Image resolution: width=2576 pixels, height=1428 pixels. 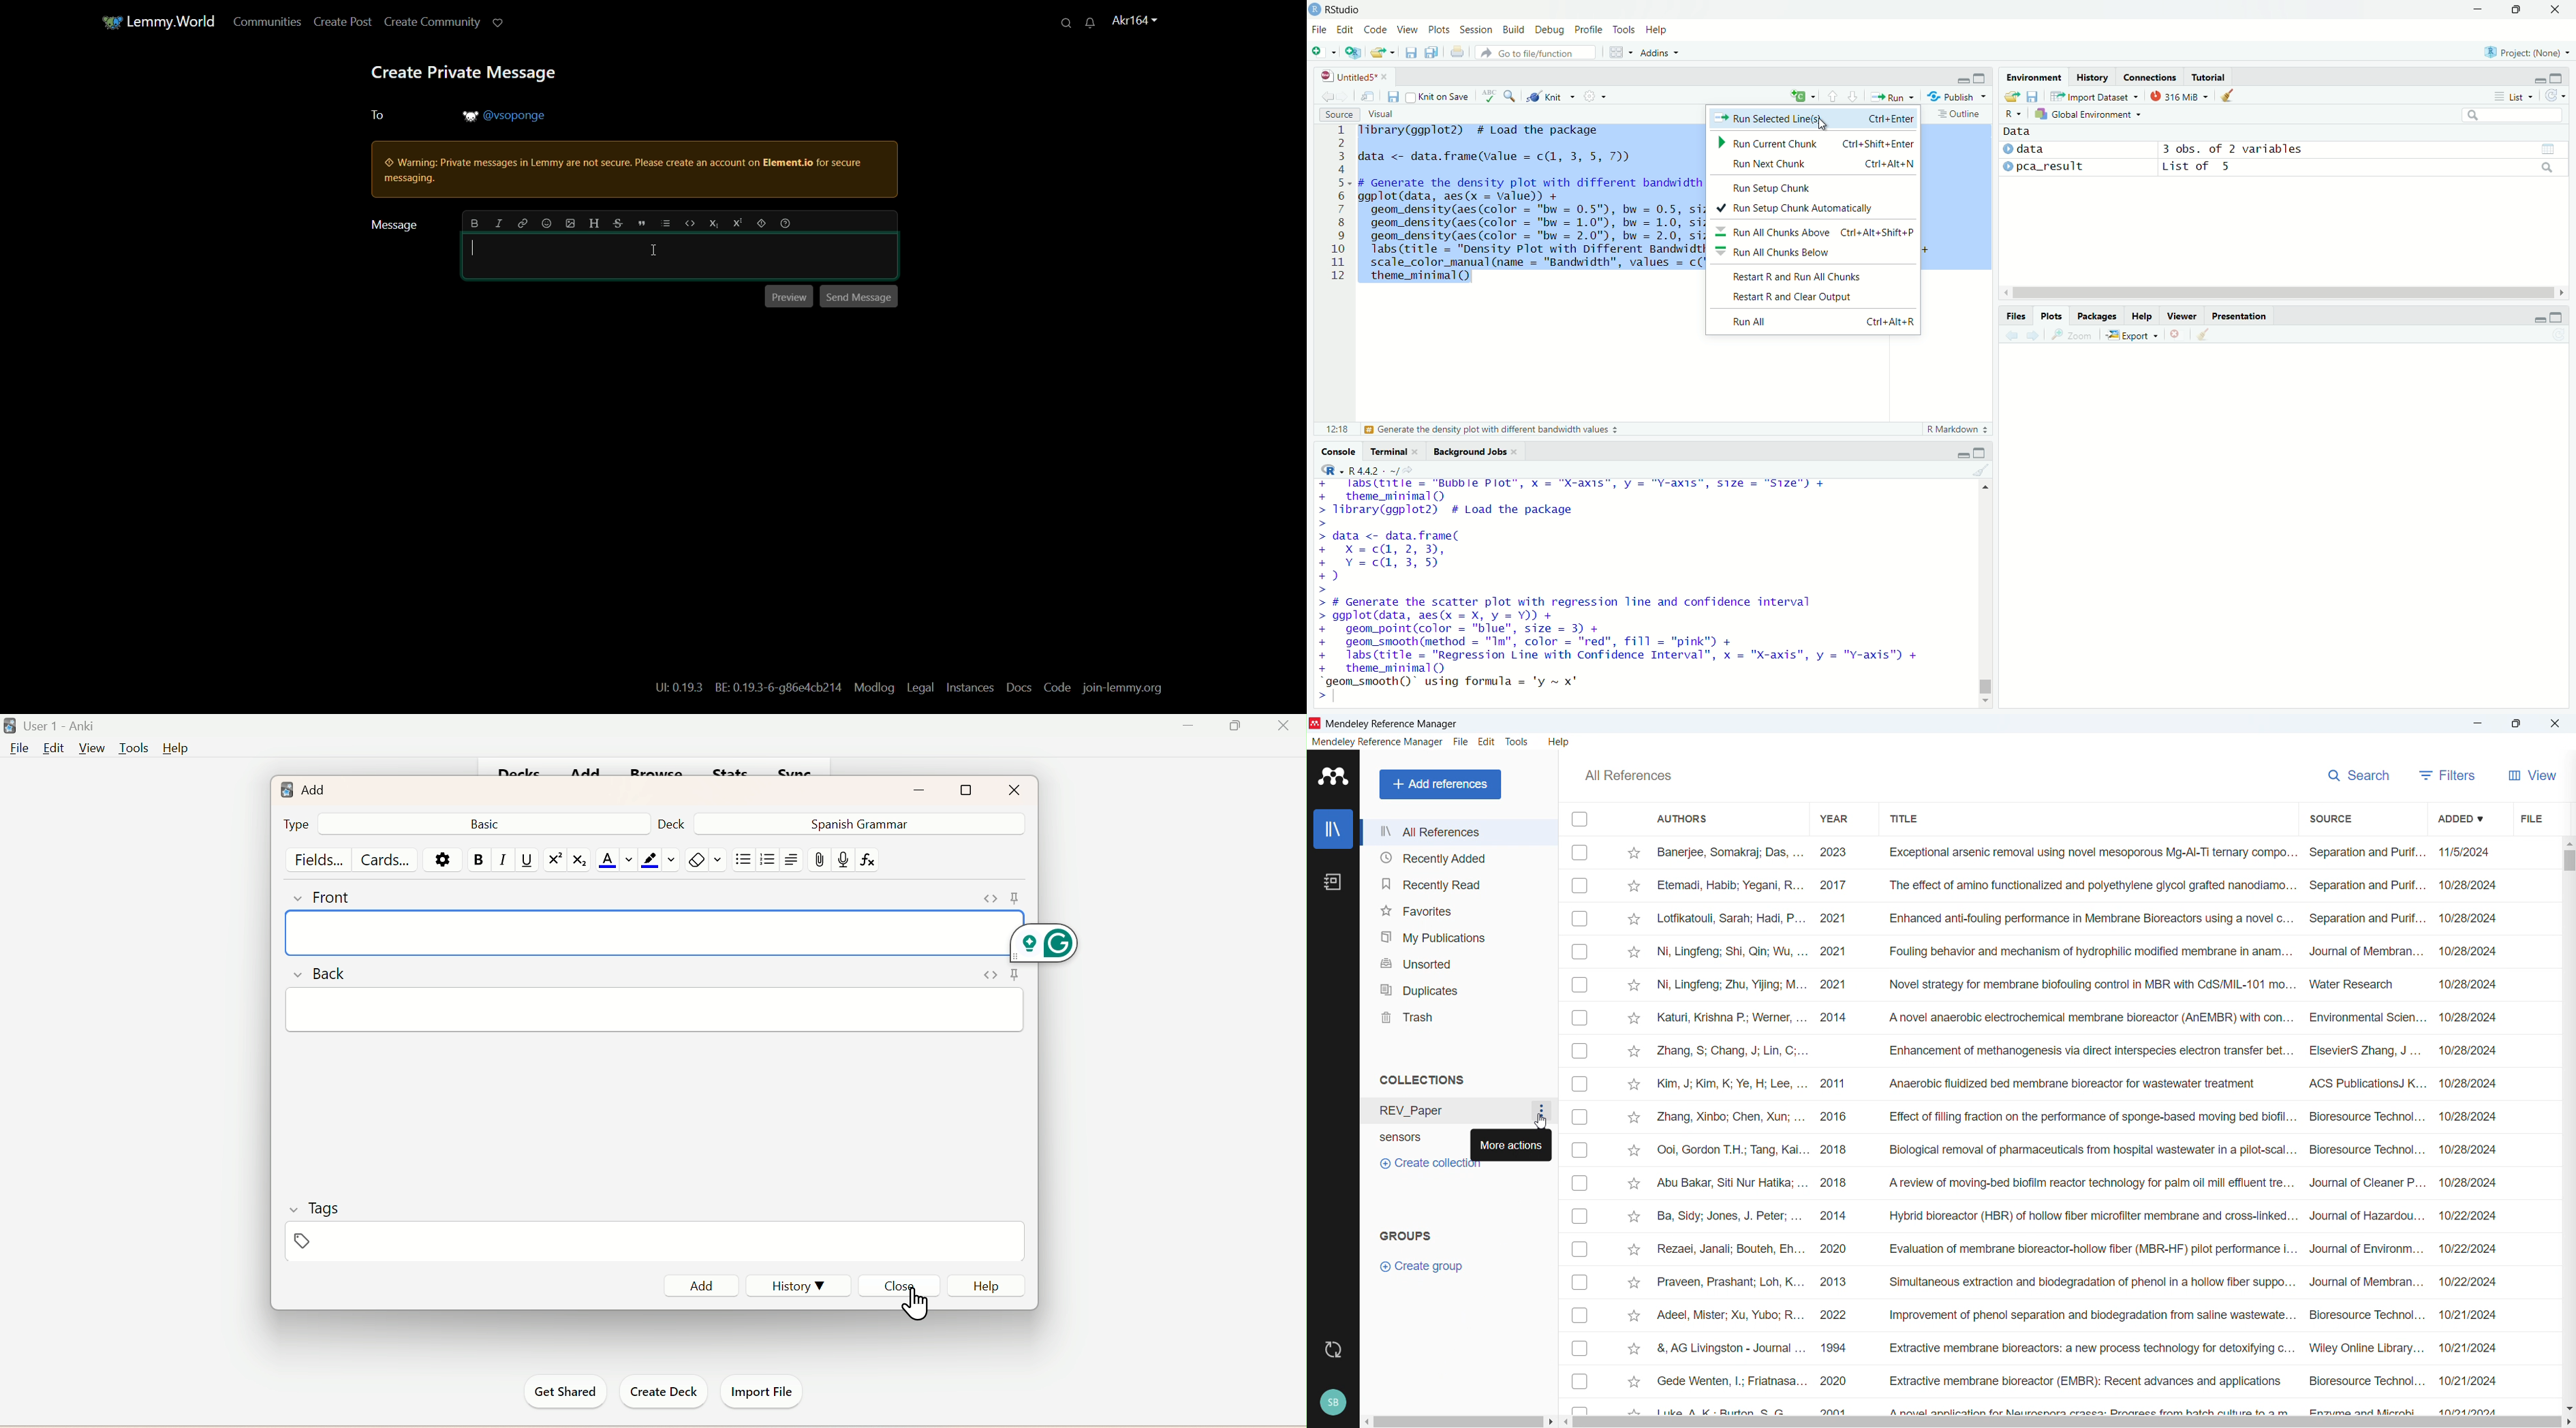 I want to click on Go forward to next source location, so click(x=1341, y=96).